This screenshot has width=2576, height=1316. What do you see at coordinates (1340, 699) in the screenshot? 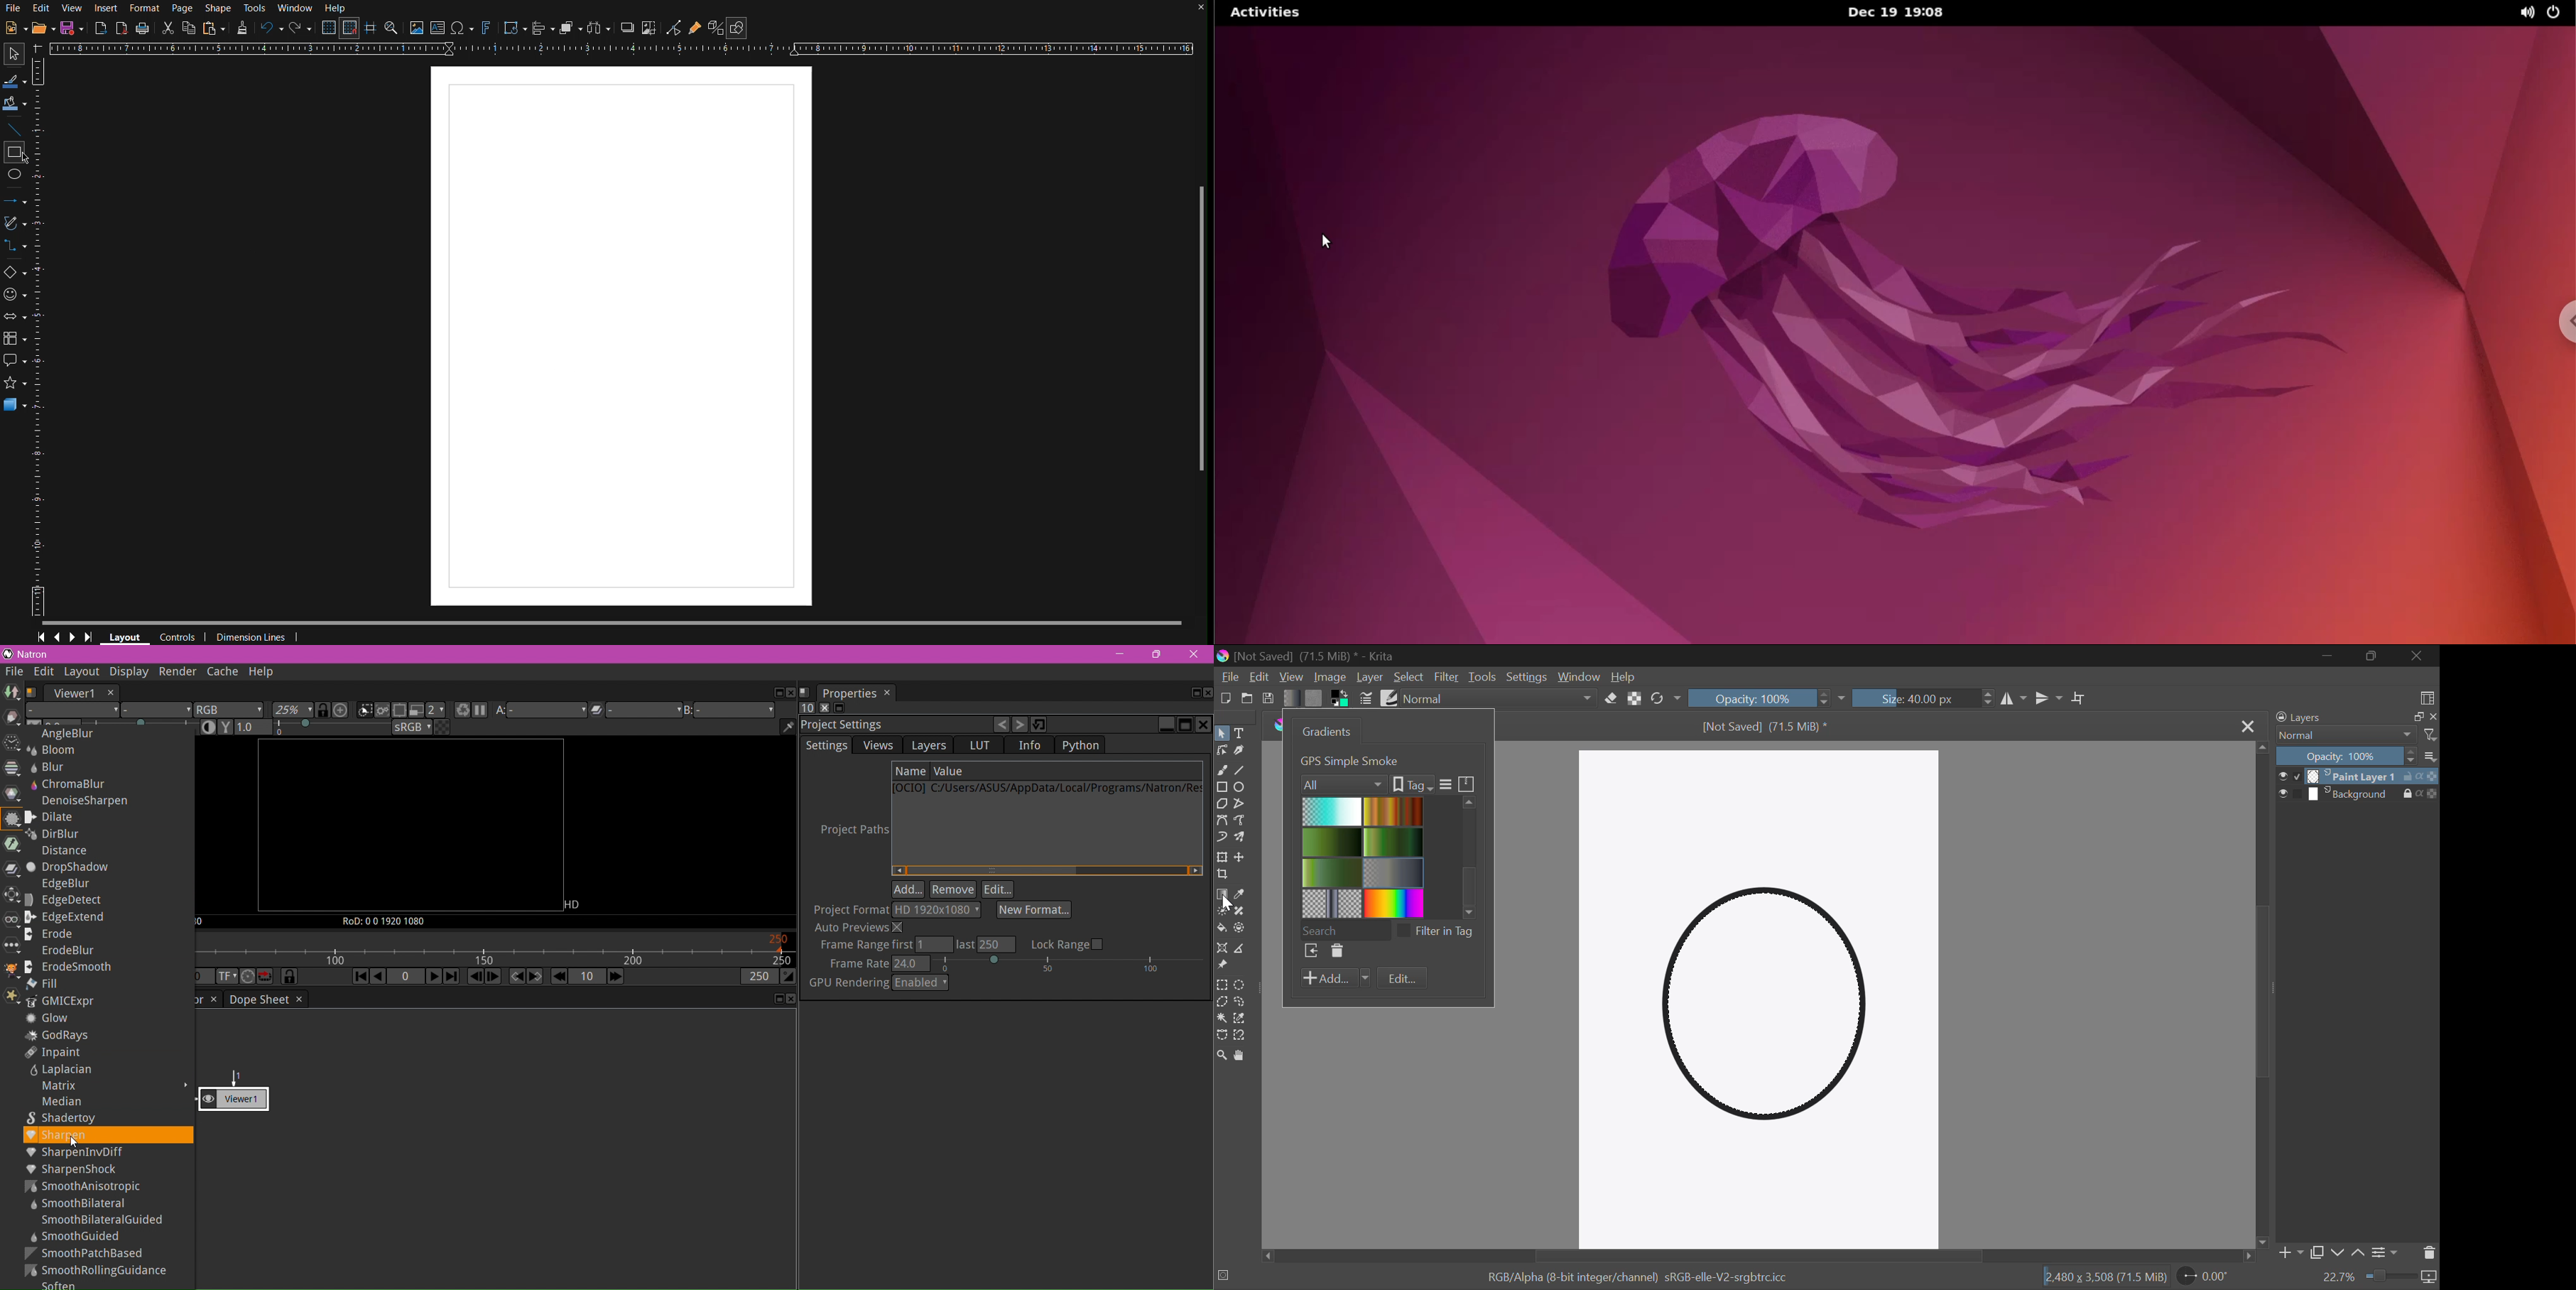
I see `Colors in use` at bounding box center [1340, 699].